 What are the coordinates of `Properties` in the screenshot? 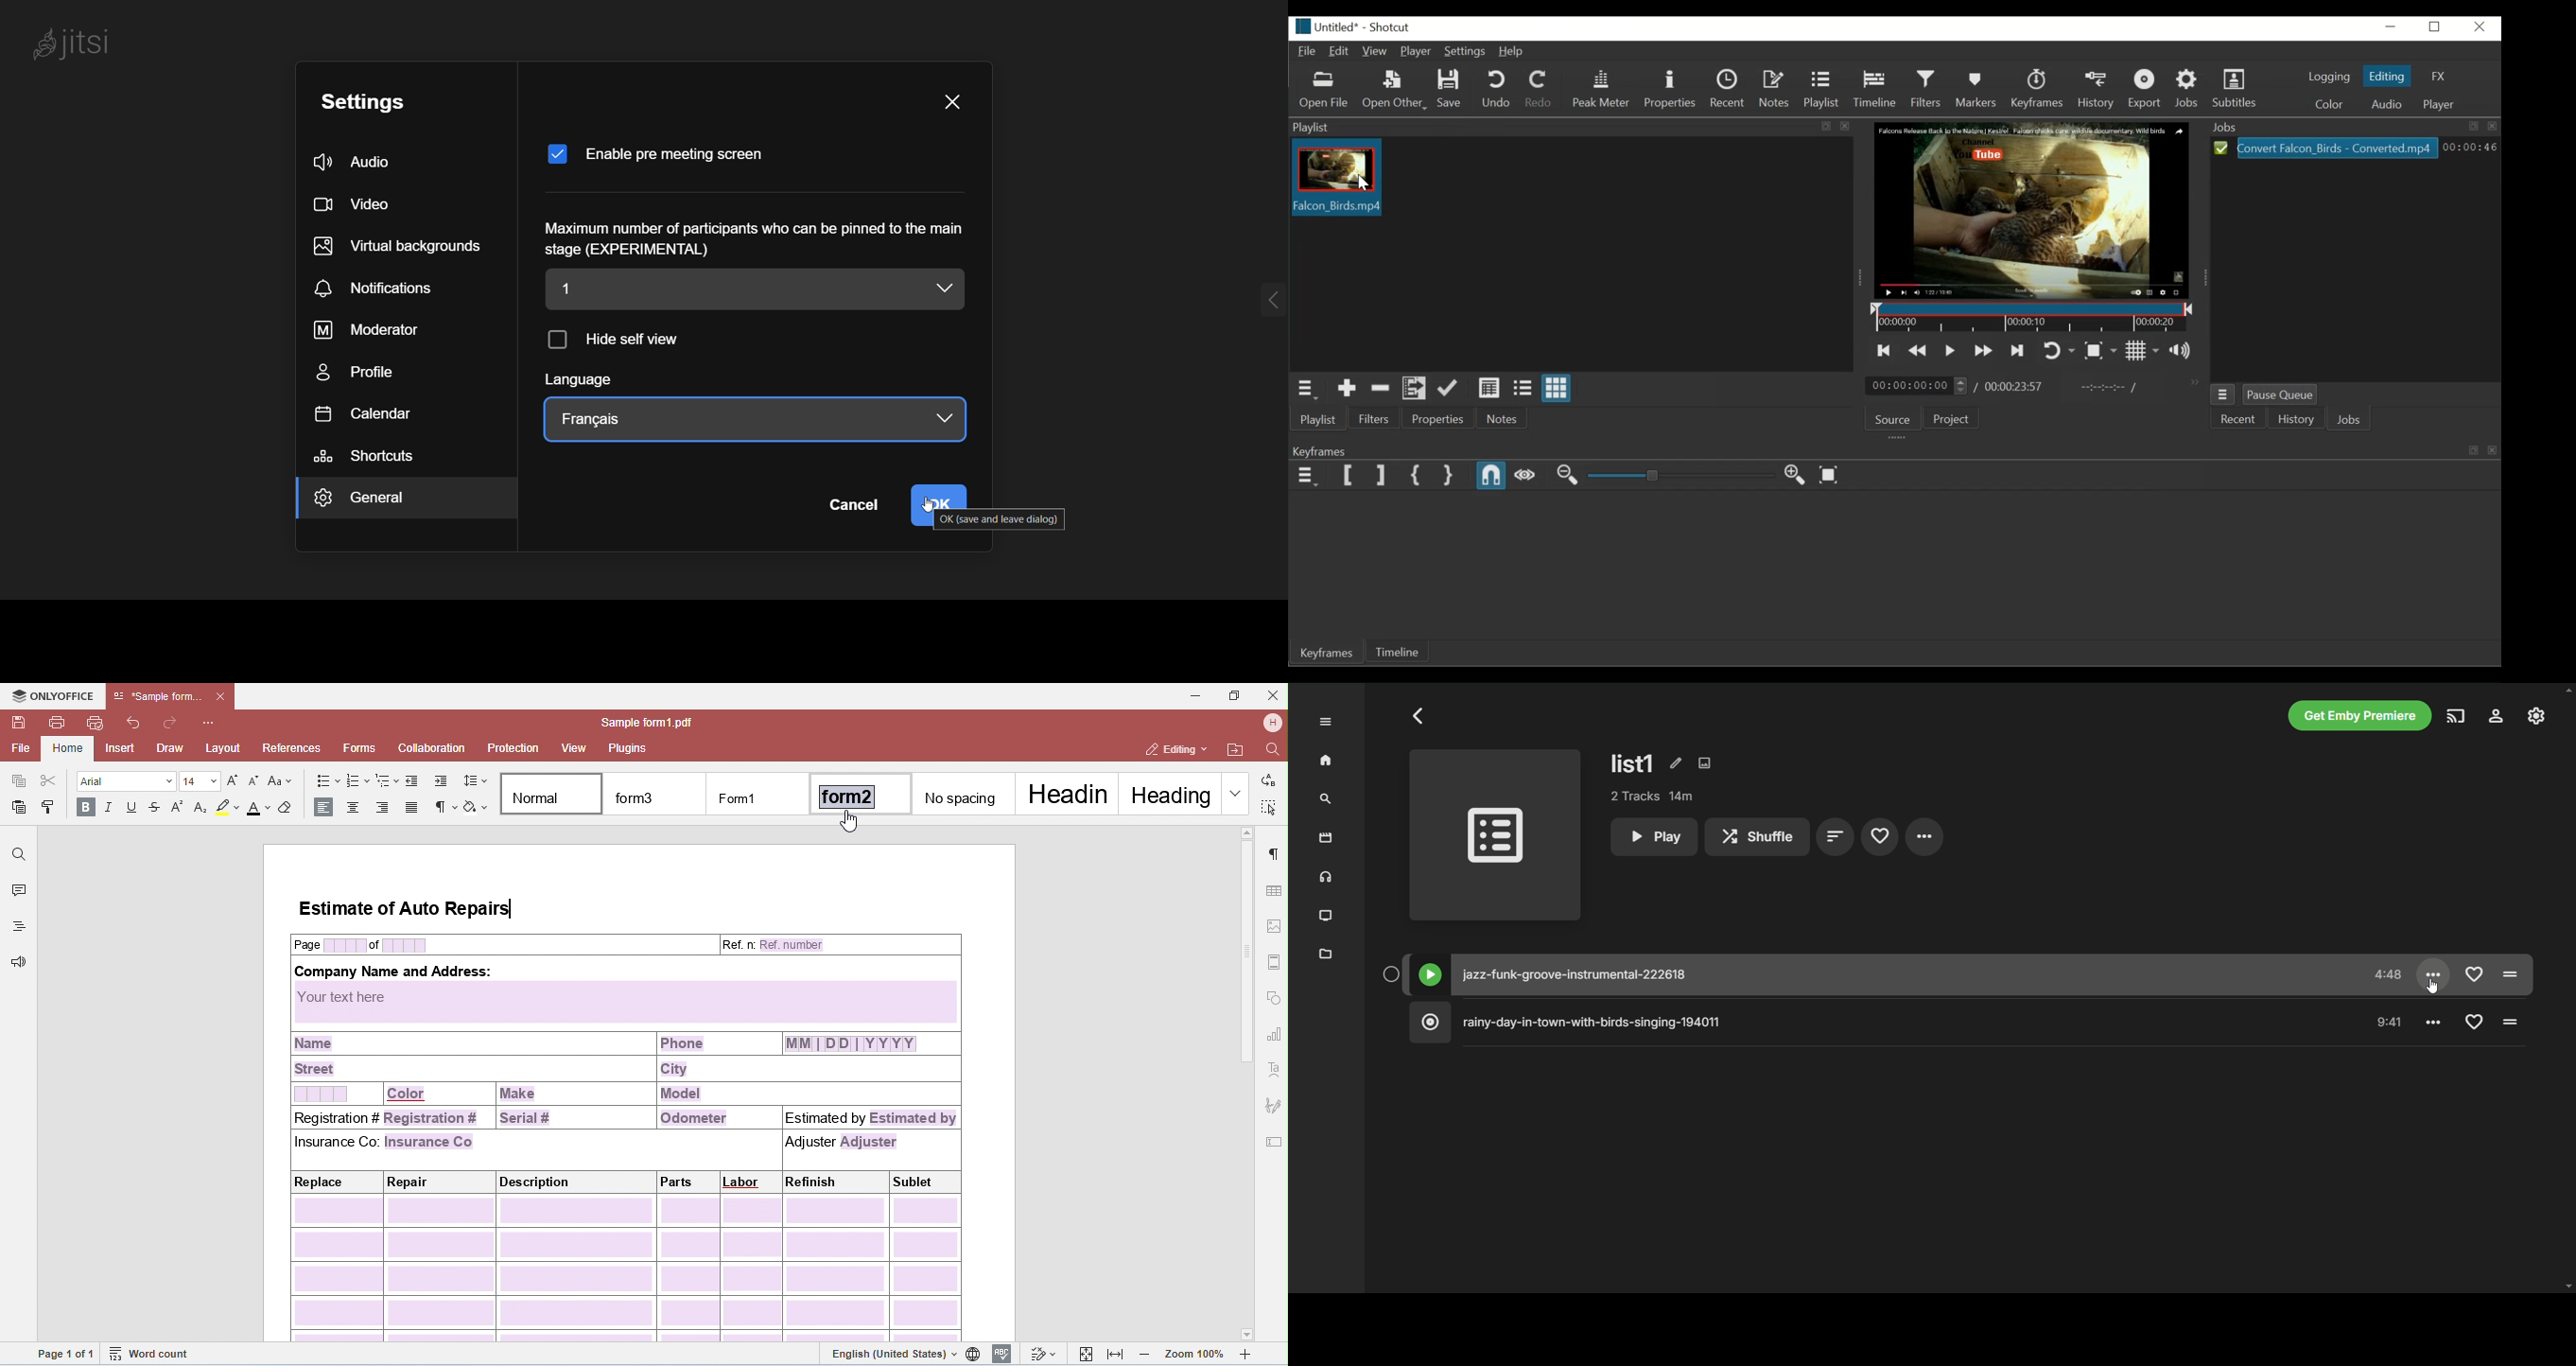 It's located at (1670, 89).